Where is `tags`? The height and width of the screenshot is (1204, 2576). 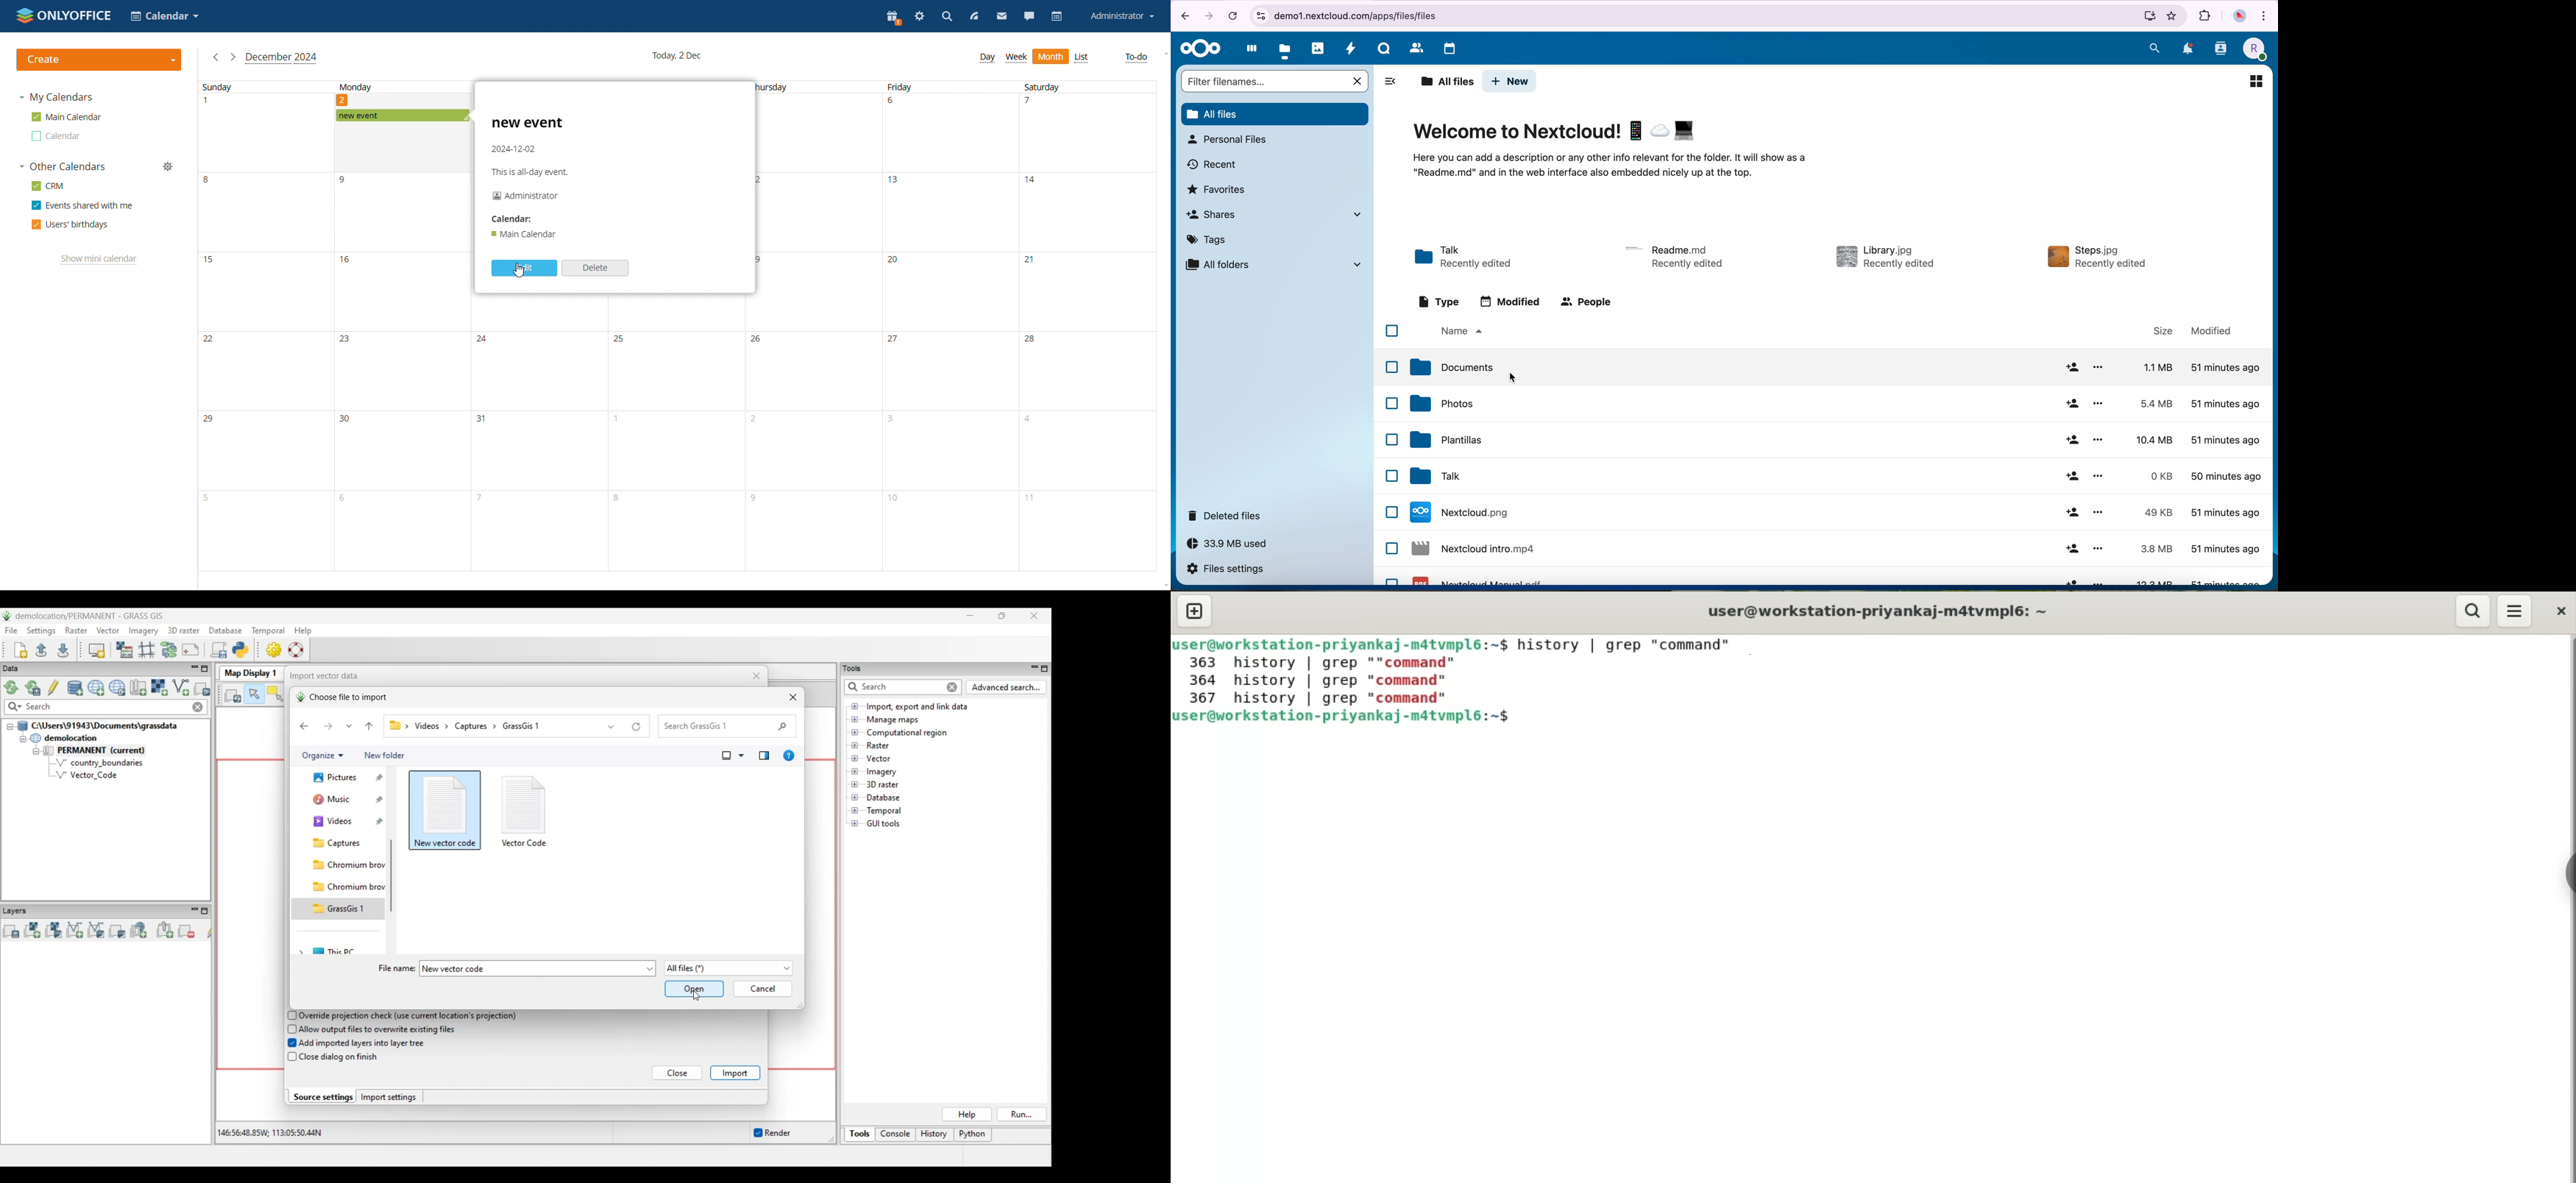 tags is located at coordinates (1209, 238).